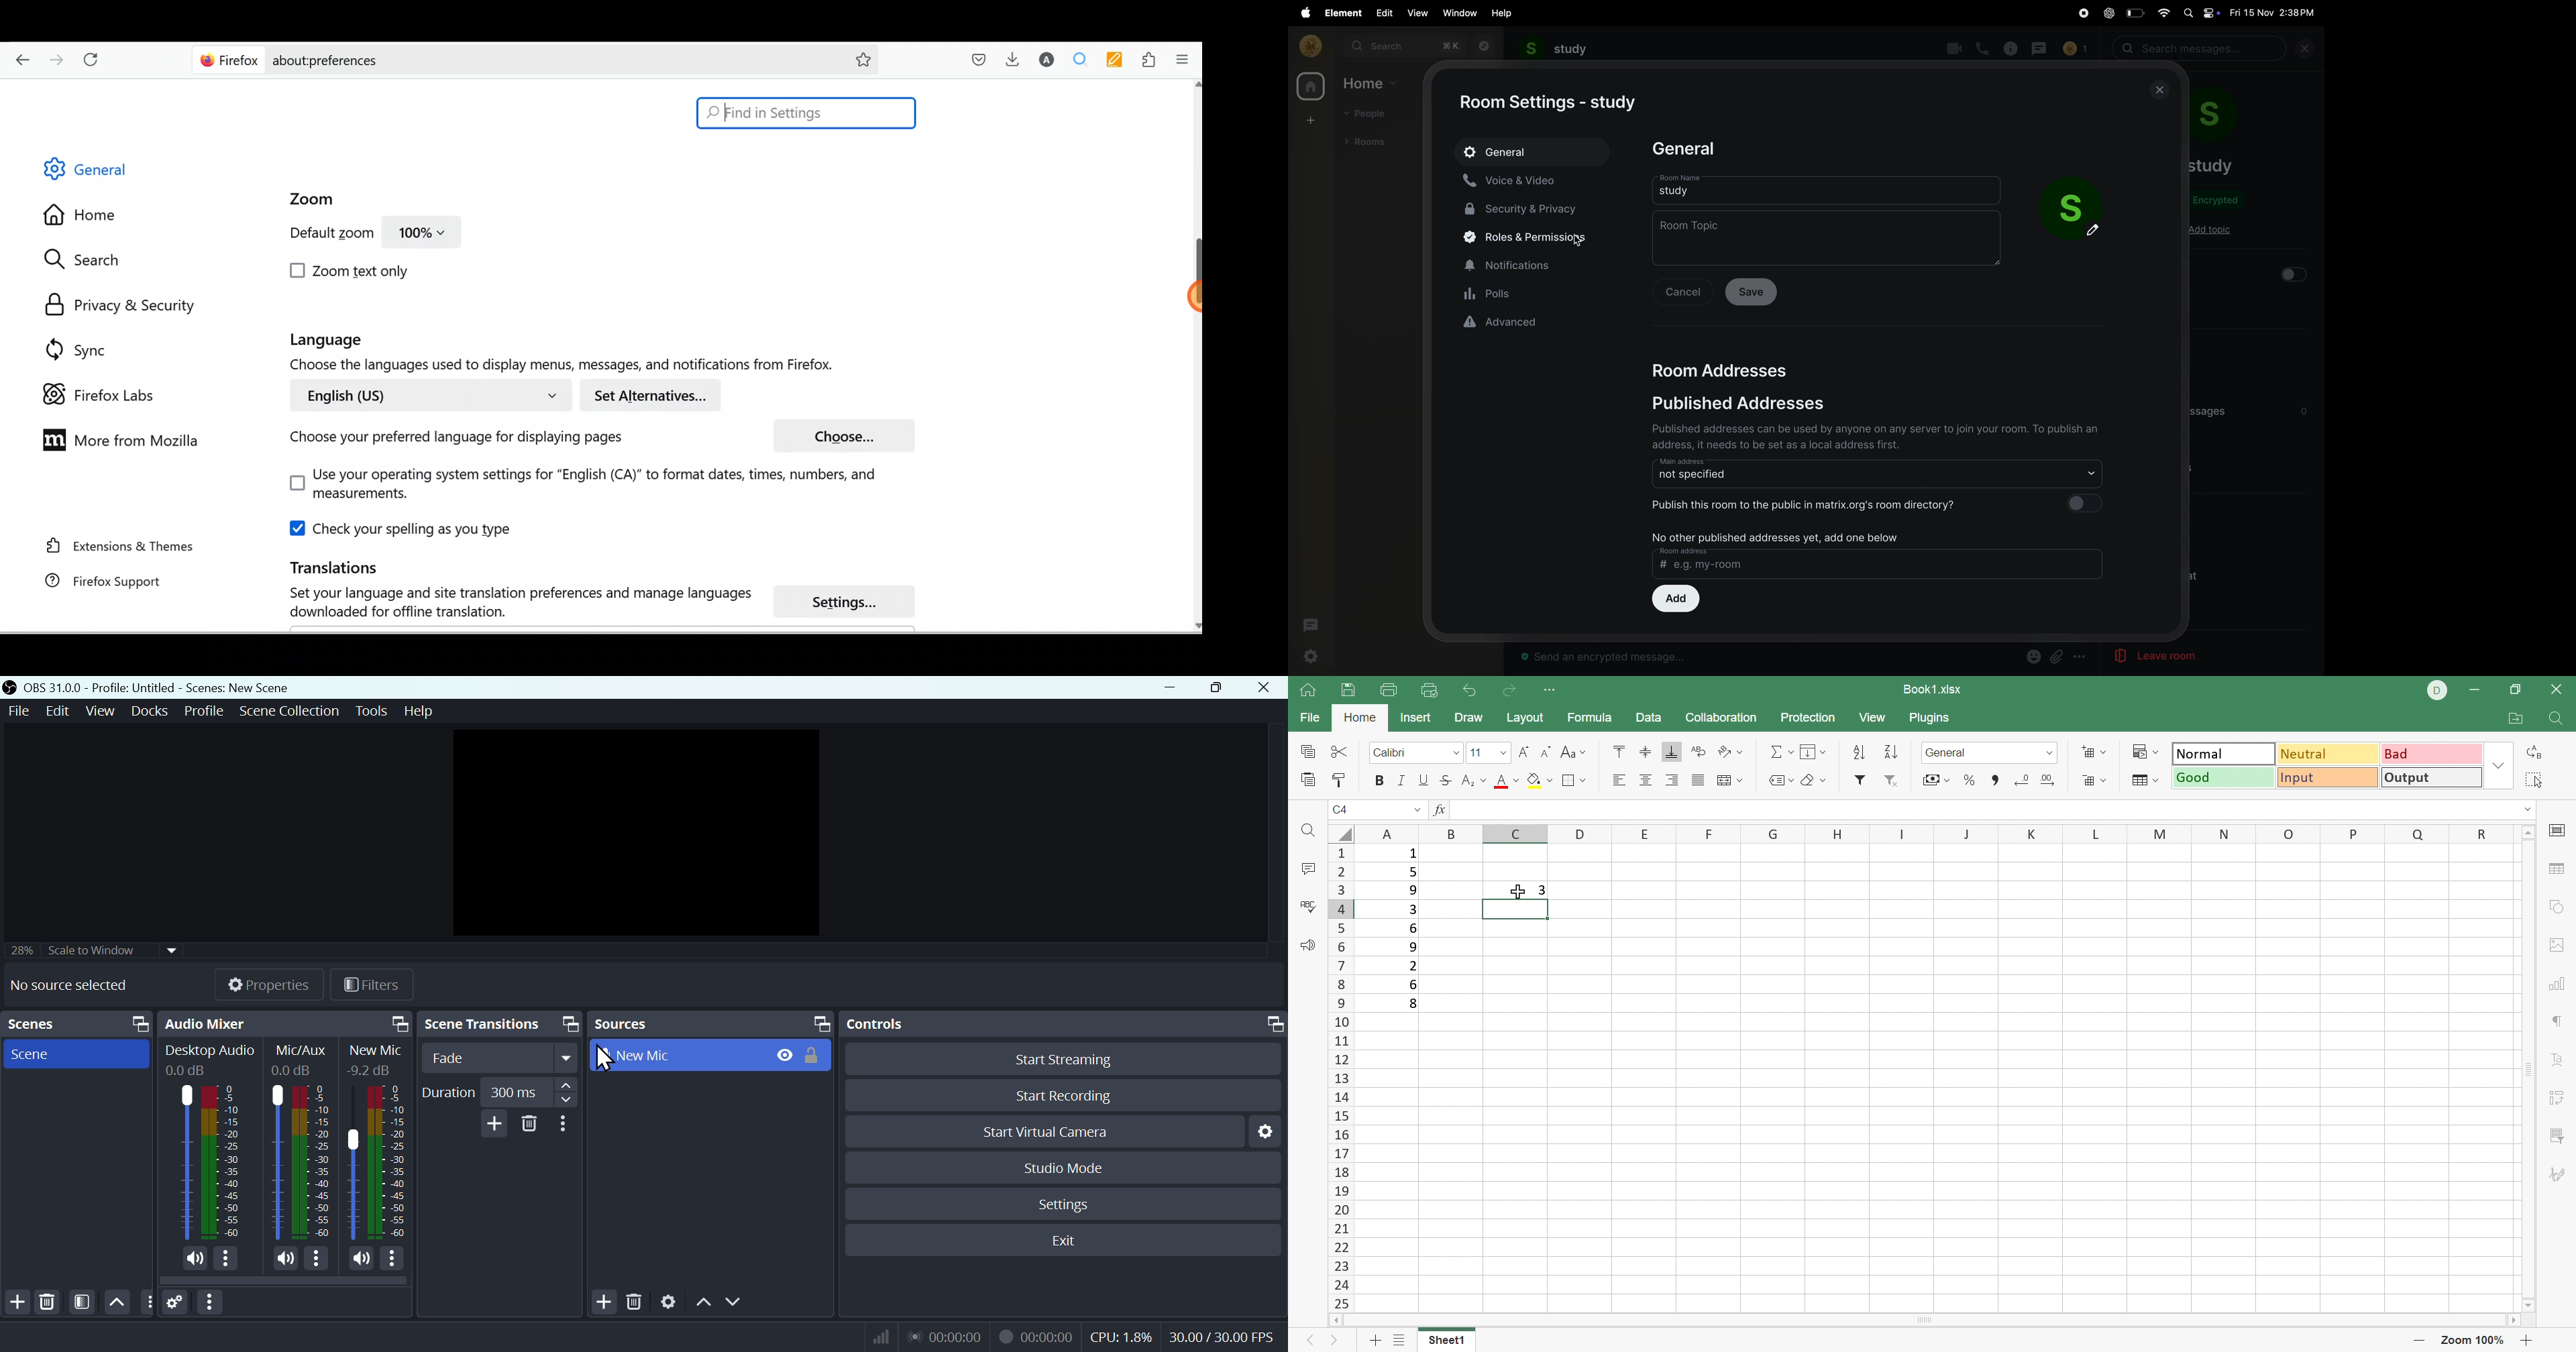 Image resolution: width=2576 pixels, height=1372 pixels. I want to click on Delete, so click(53, 1302).